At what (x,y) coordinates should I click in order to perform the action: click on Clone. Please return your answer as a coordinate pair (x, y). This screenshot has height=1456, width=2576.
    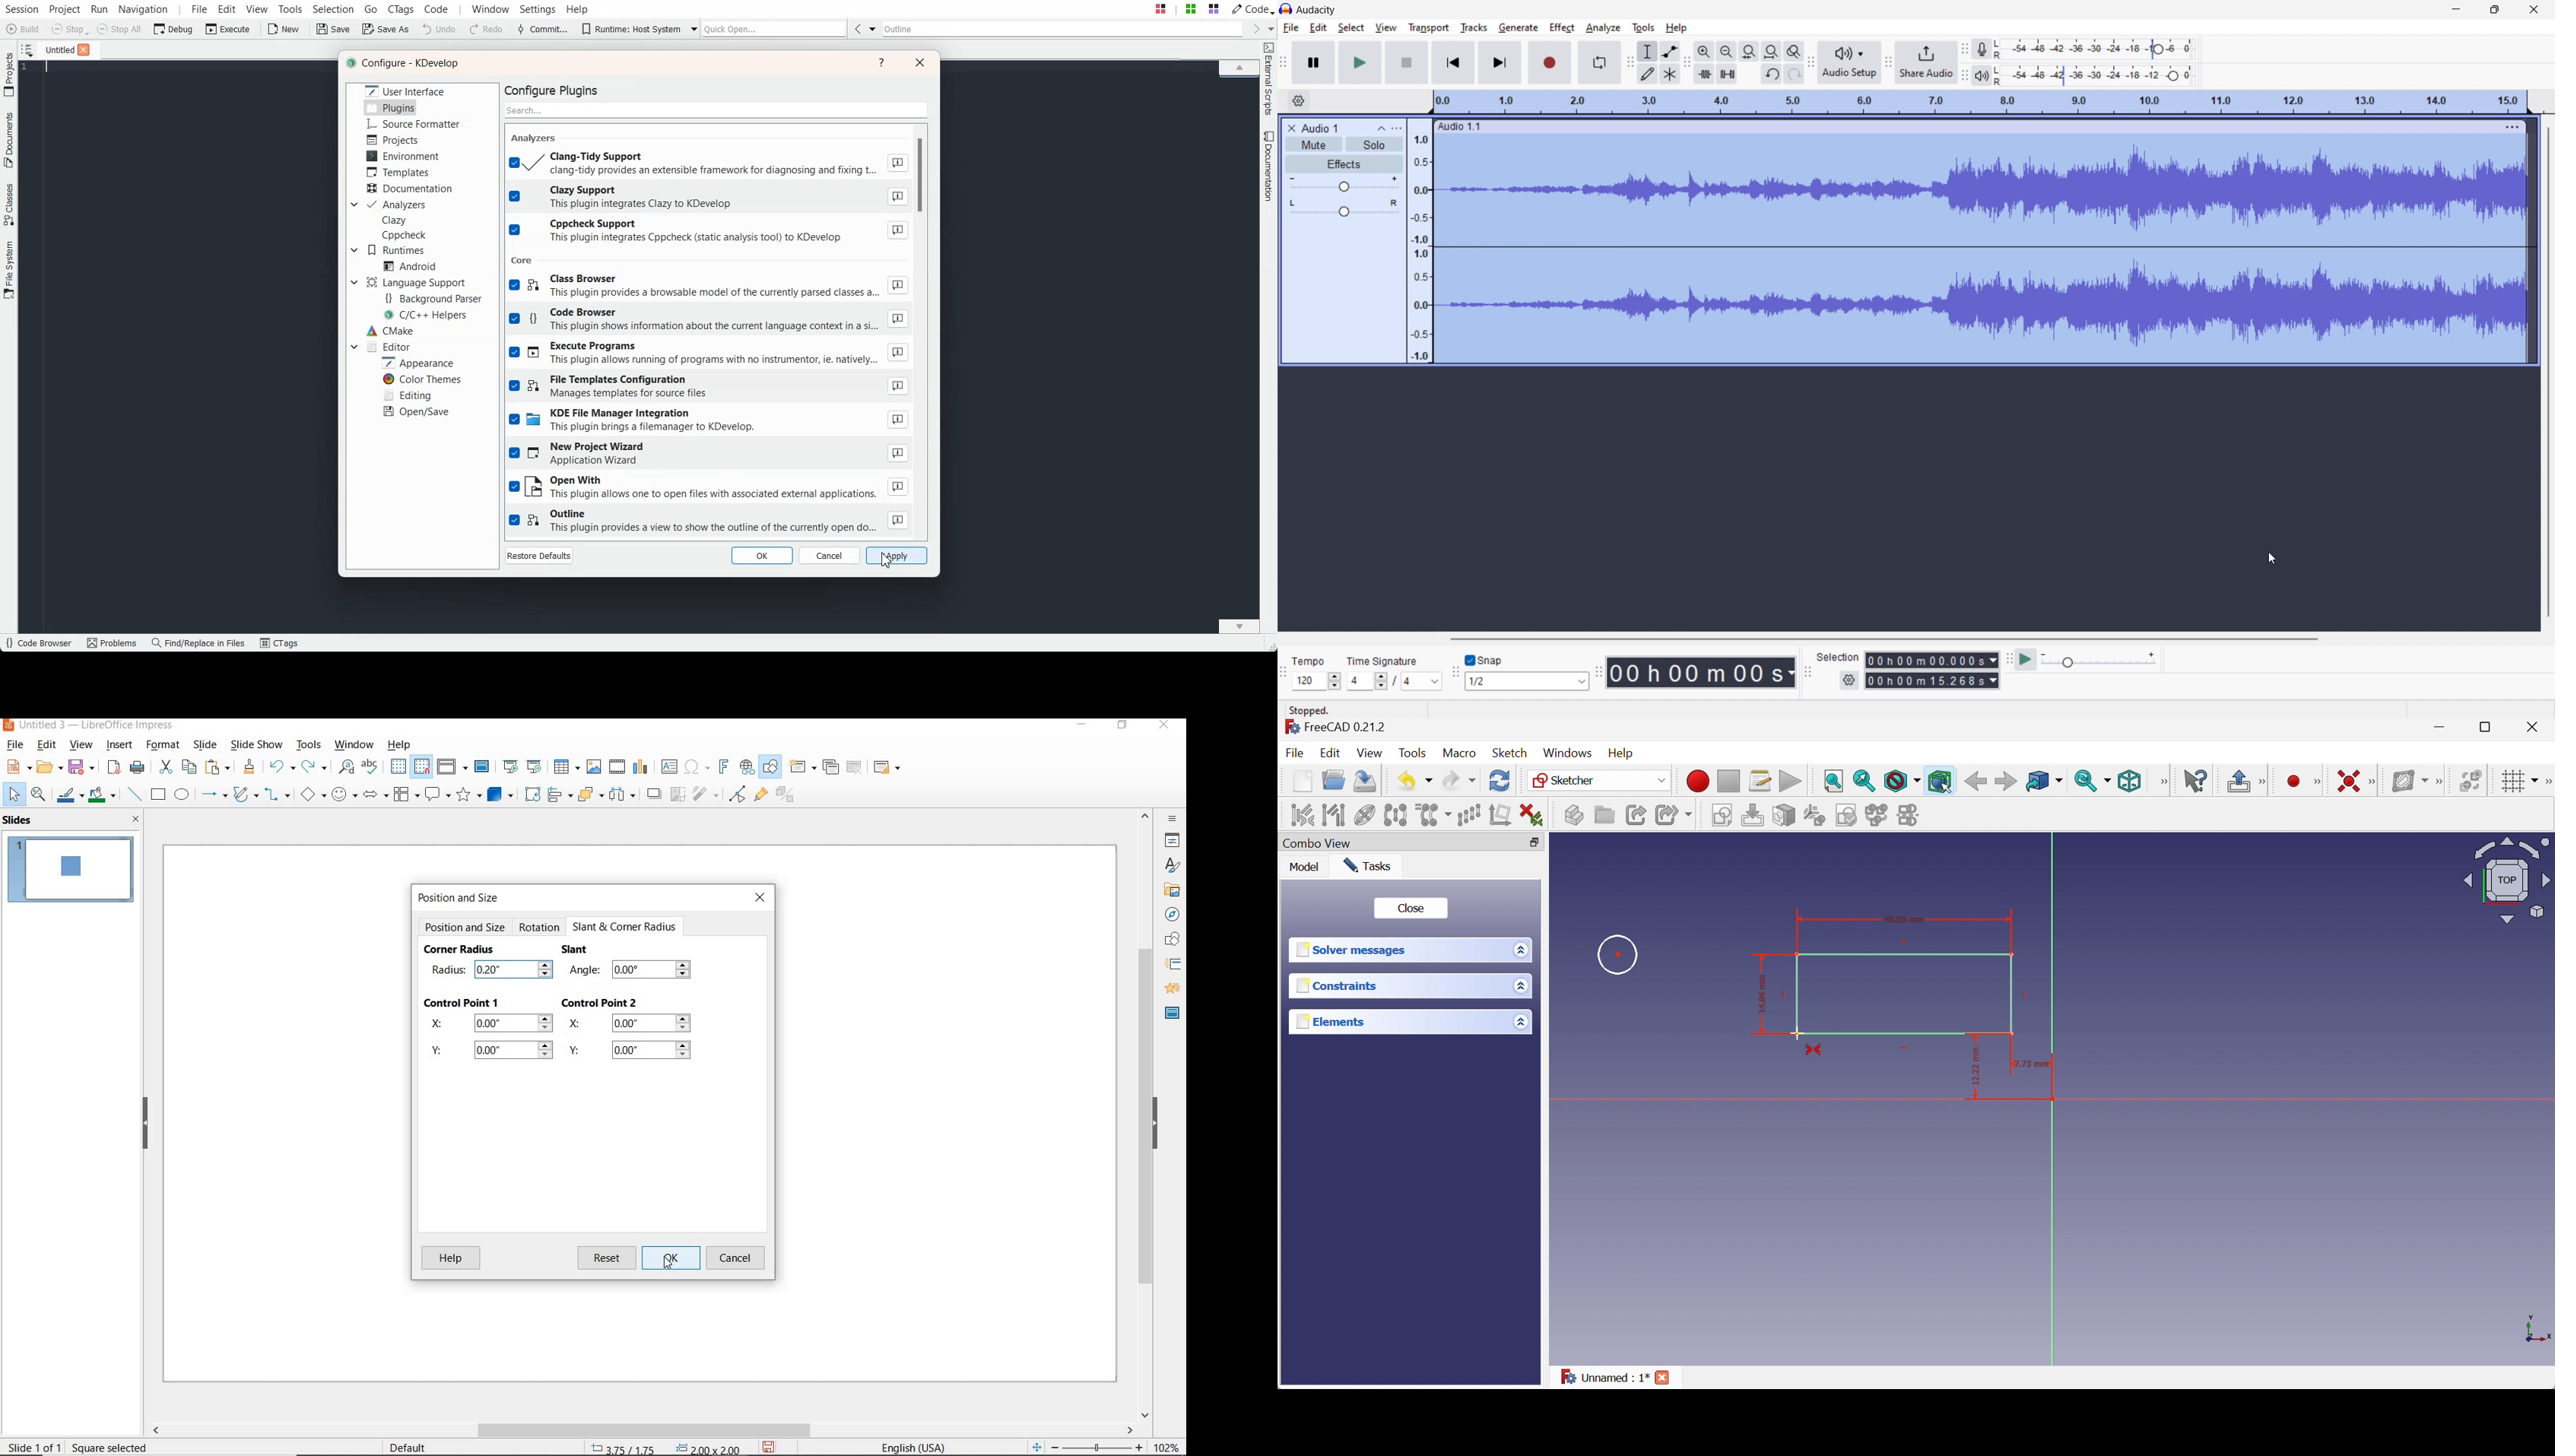
    Looking at the image, I should click on (1435, 815).